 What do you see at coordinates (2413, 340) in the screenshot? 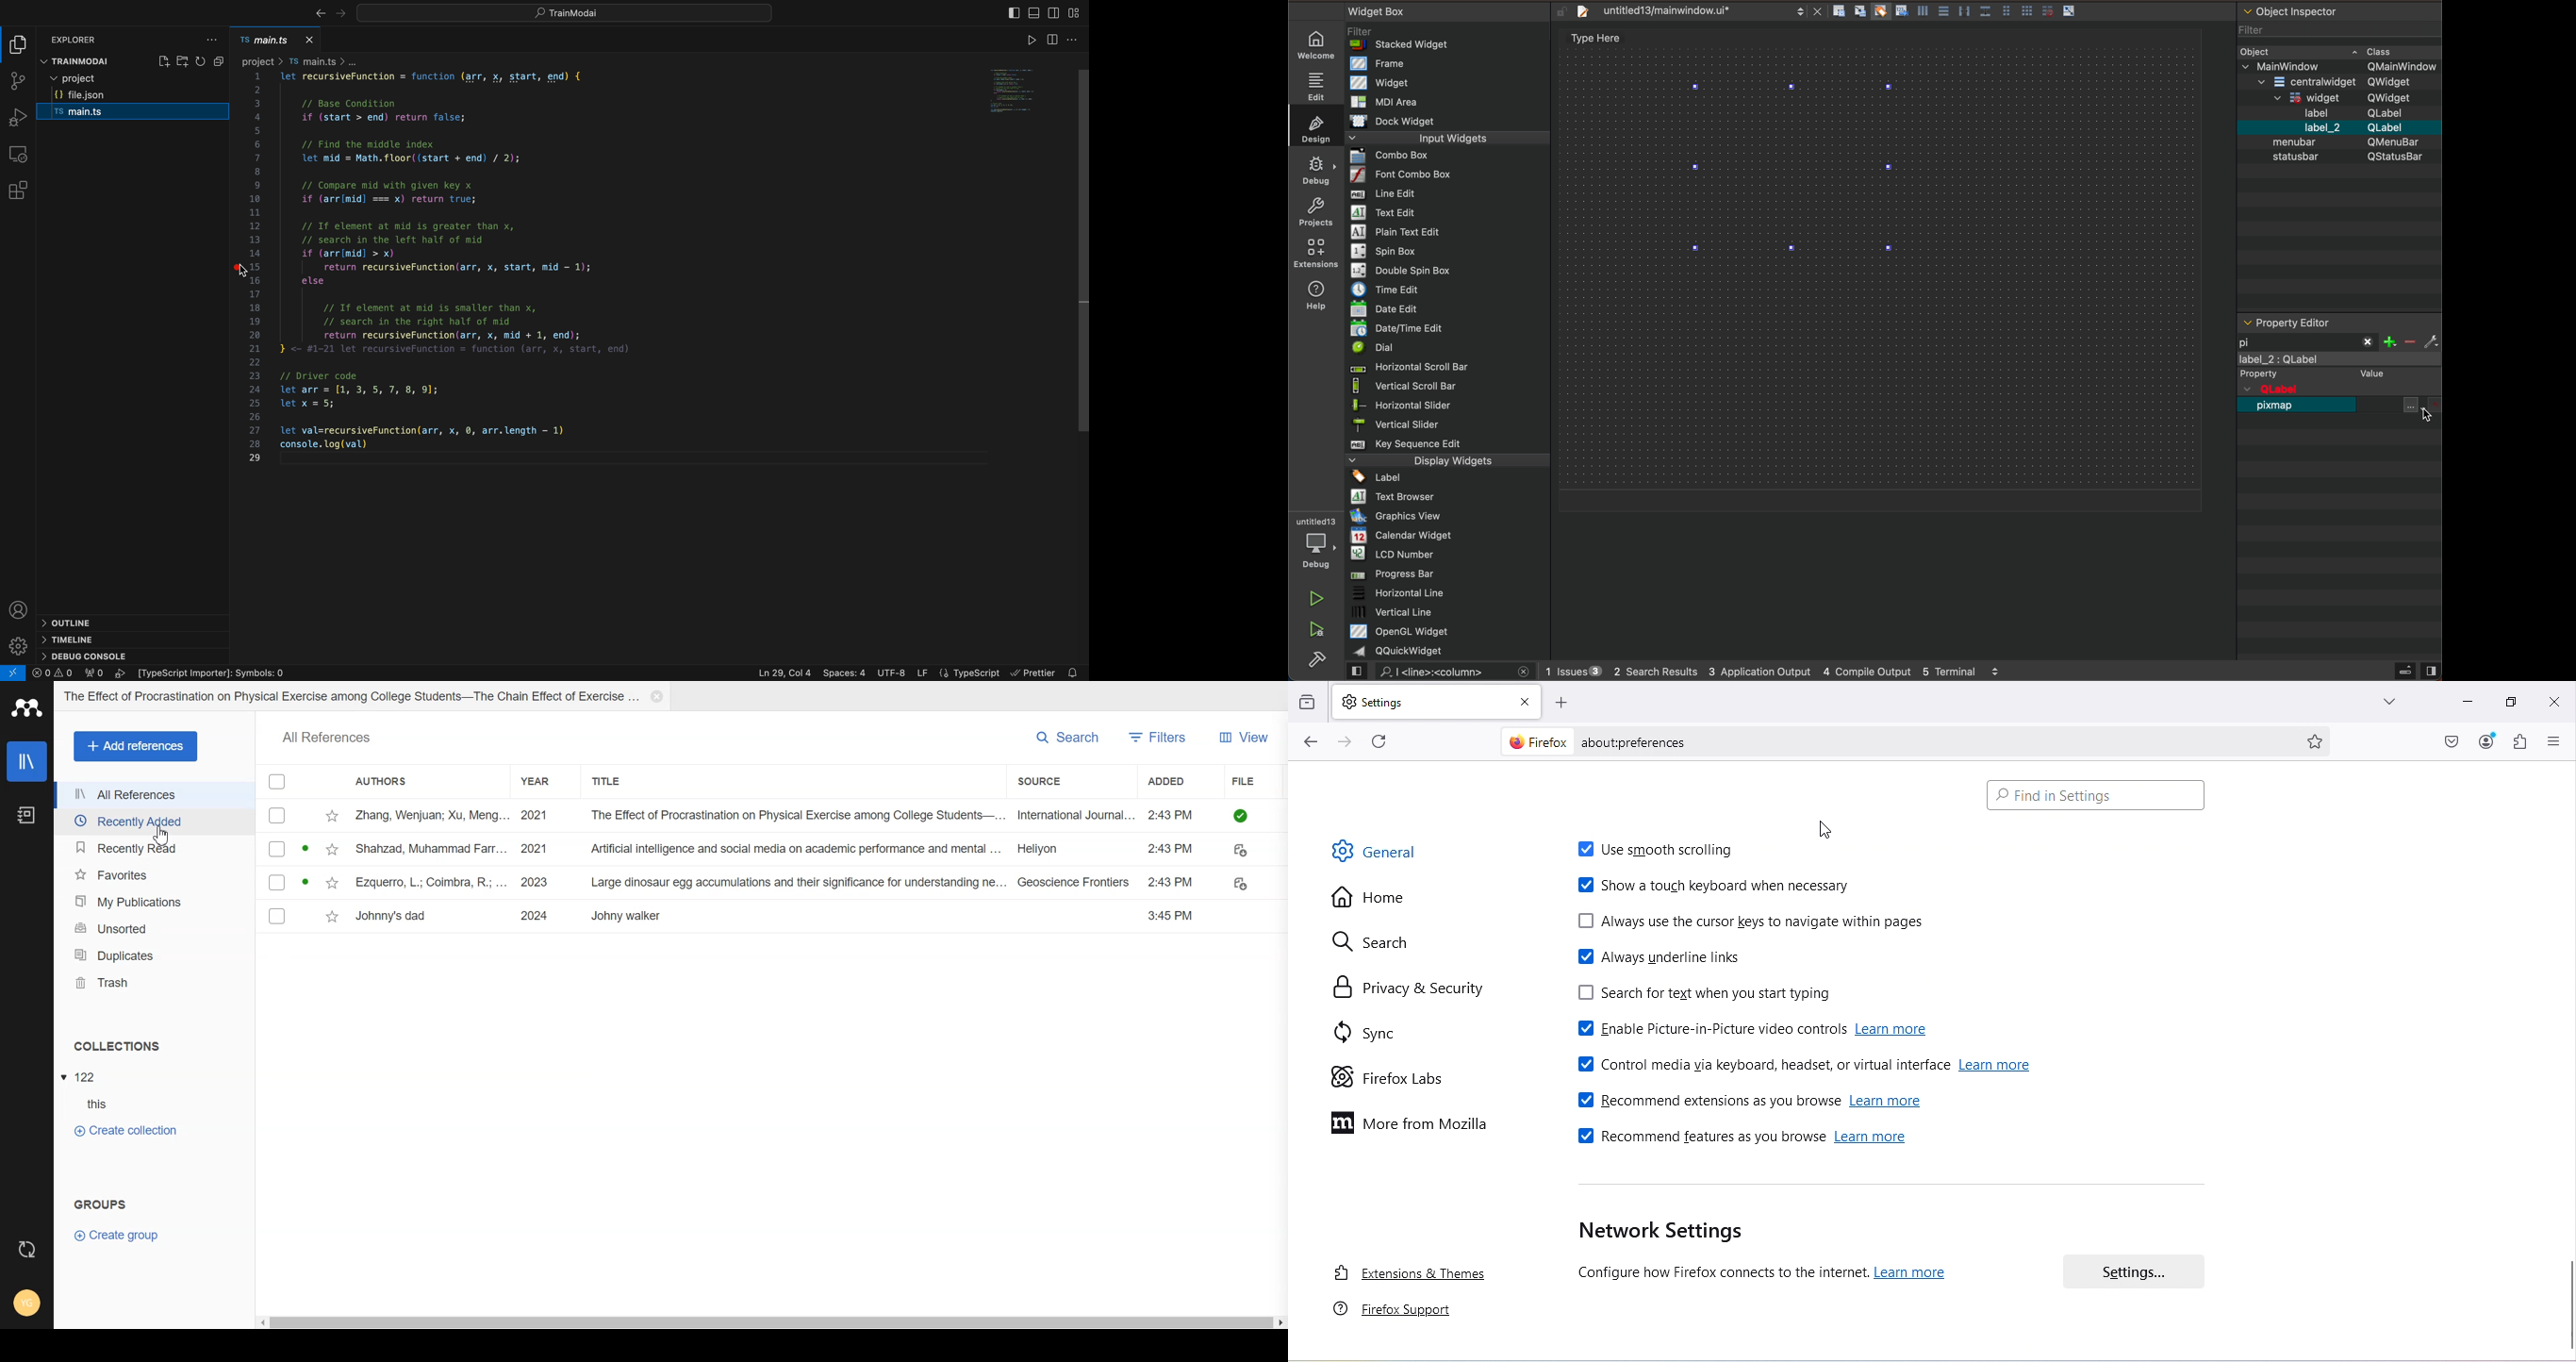
I see `filter` at bounding box center [2413, 340].